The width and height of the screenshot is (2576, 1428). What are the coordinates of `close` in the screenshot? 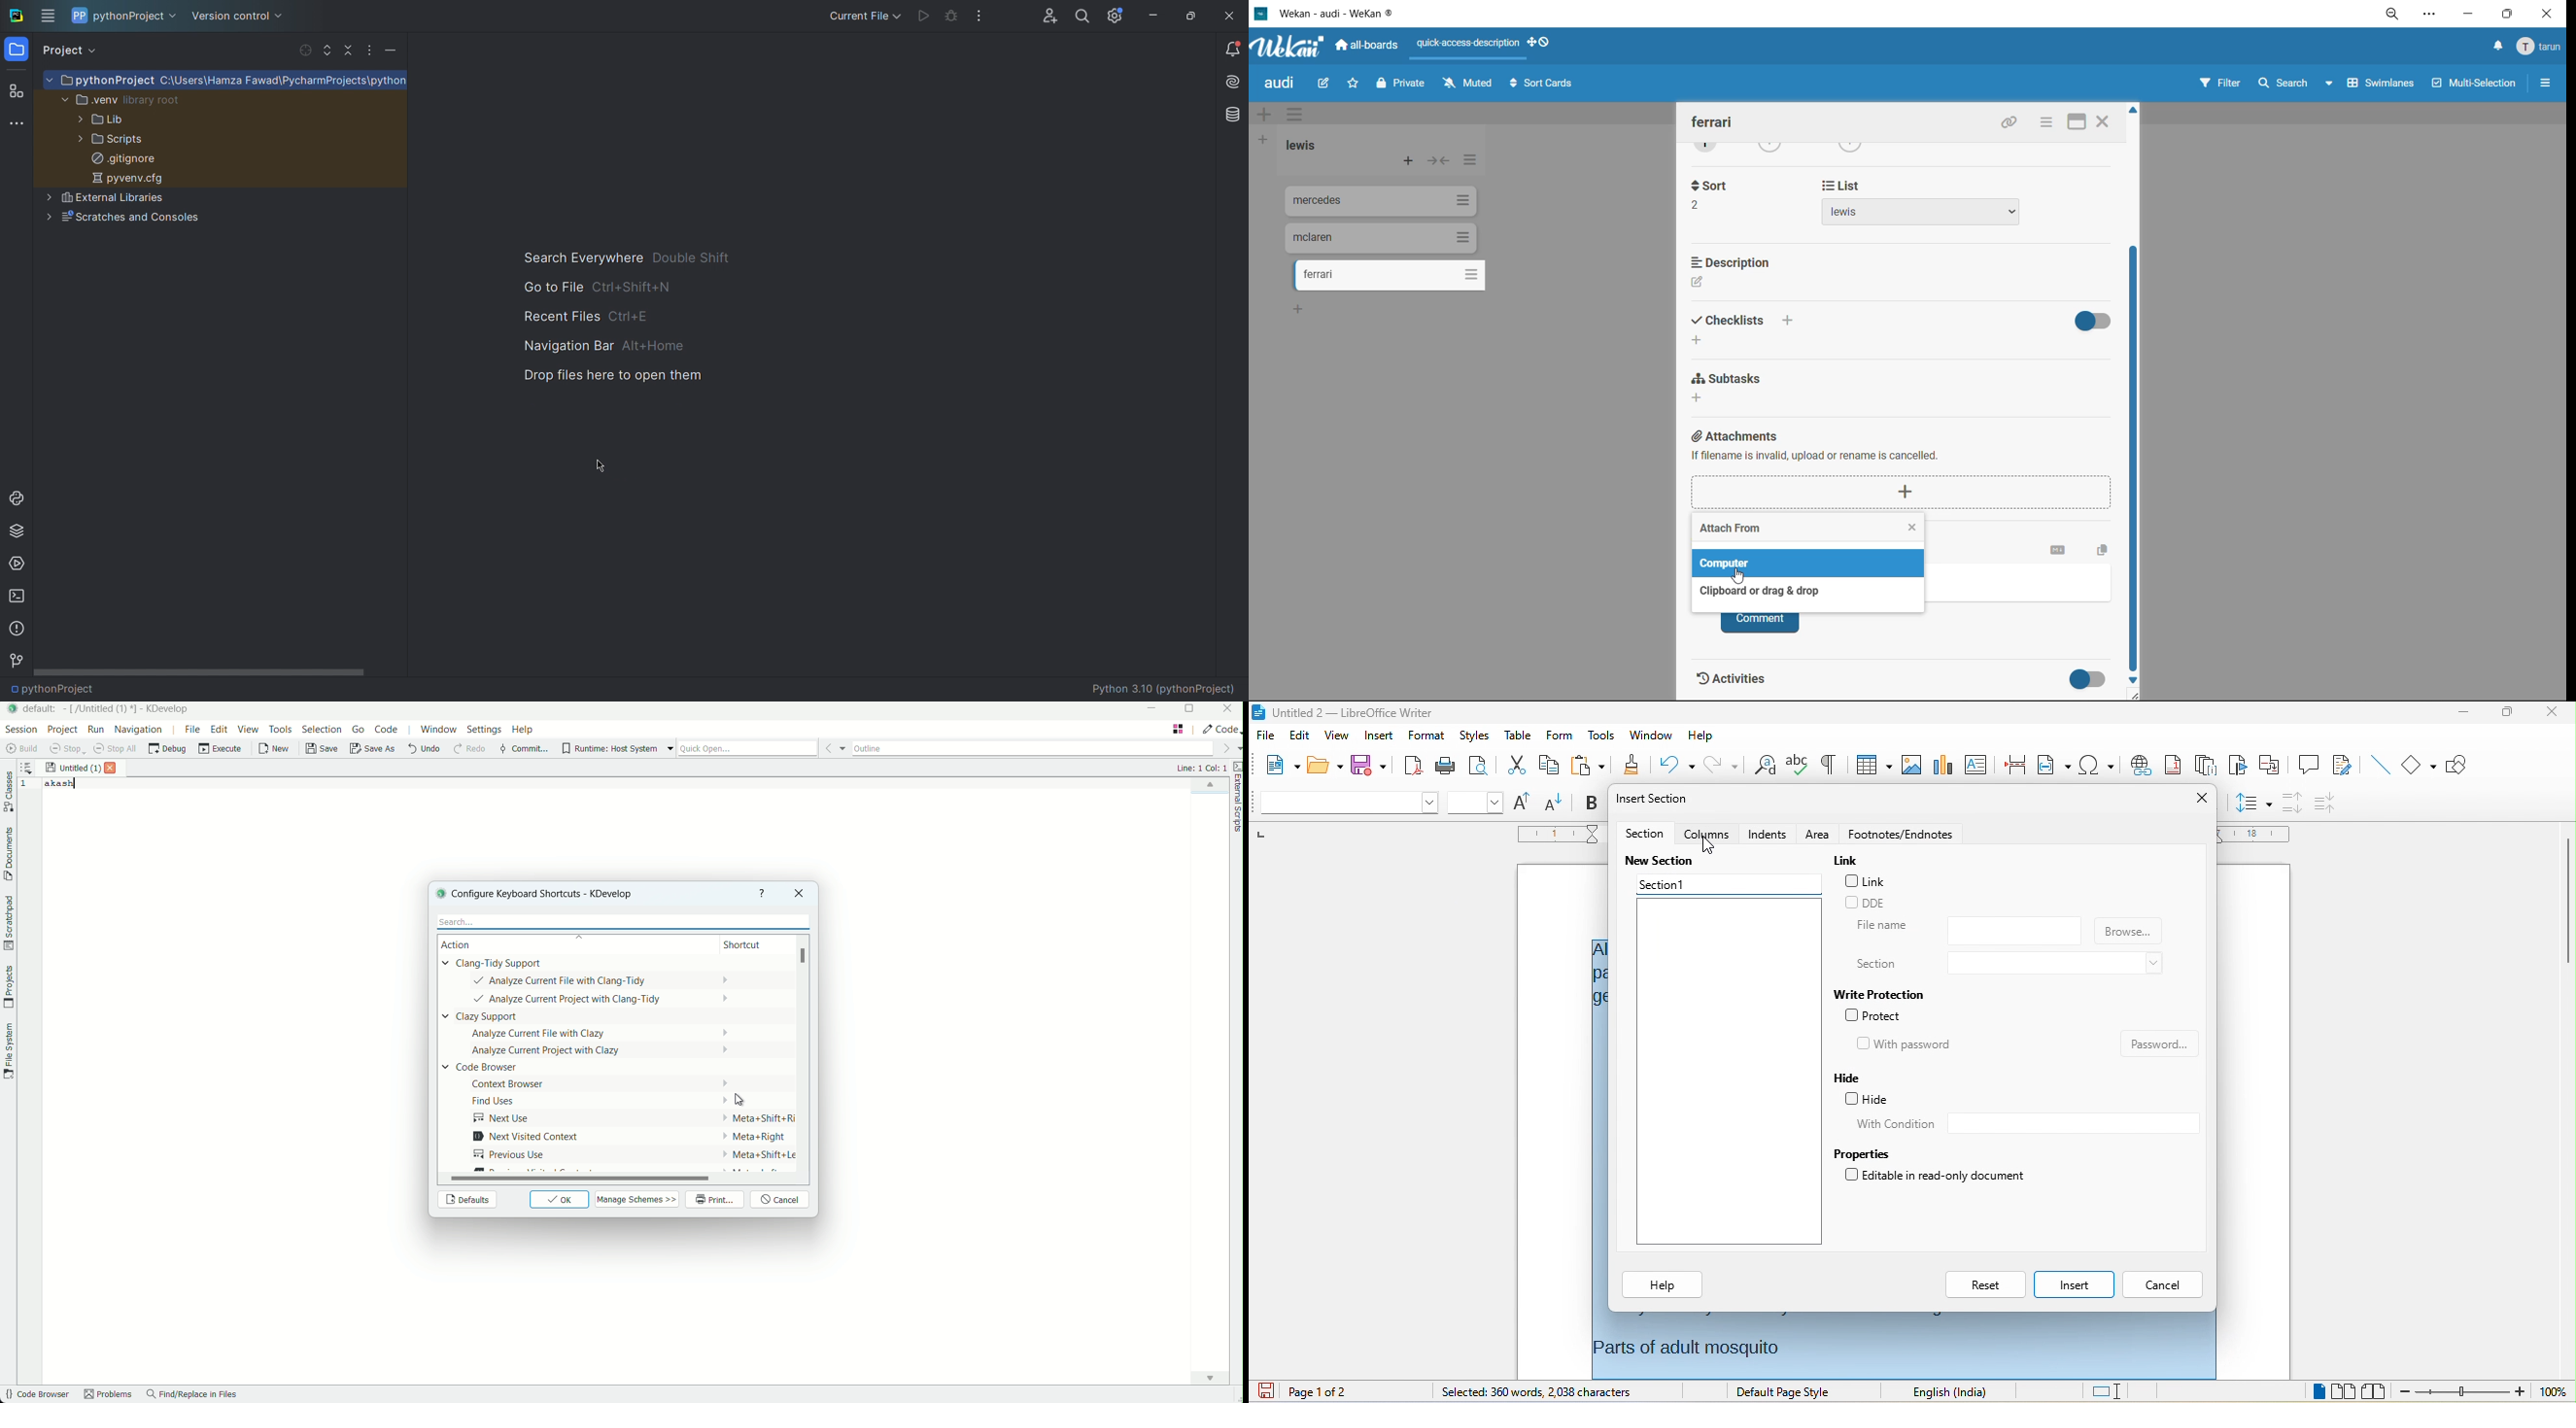 It's located at (2200, 799).